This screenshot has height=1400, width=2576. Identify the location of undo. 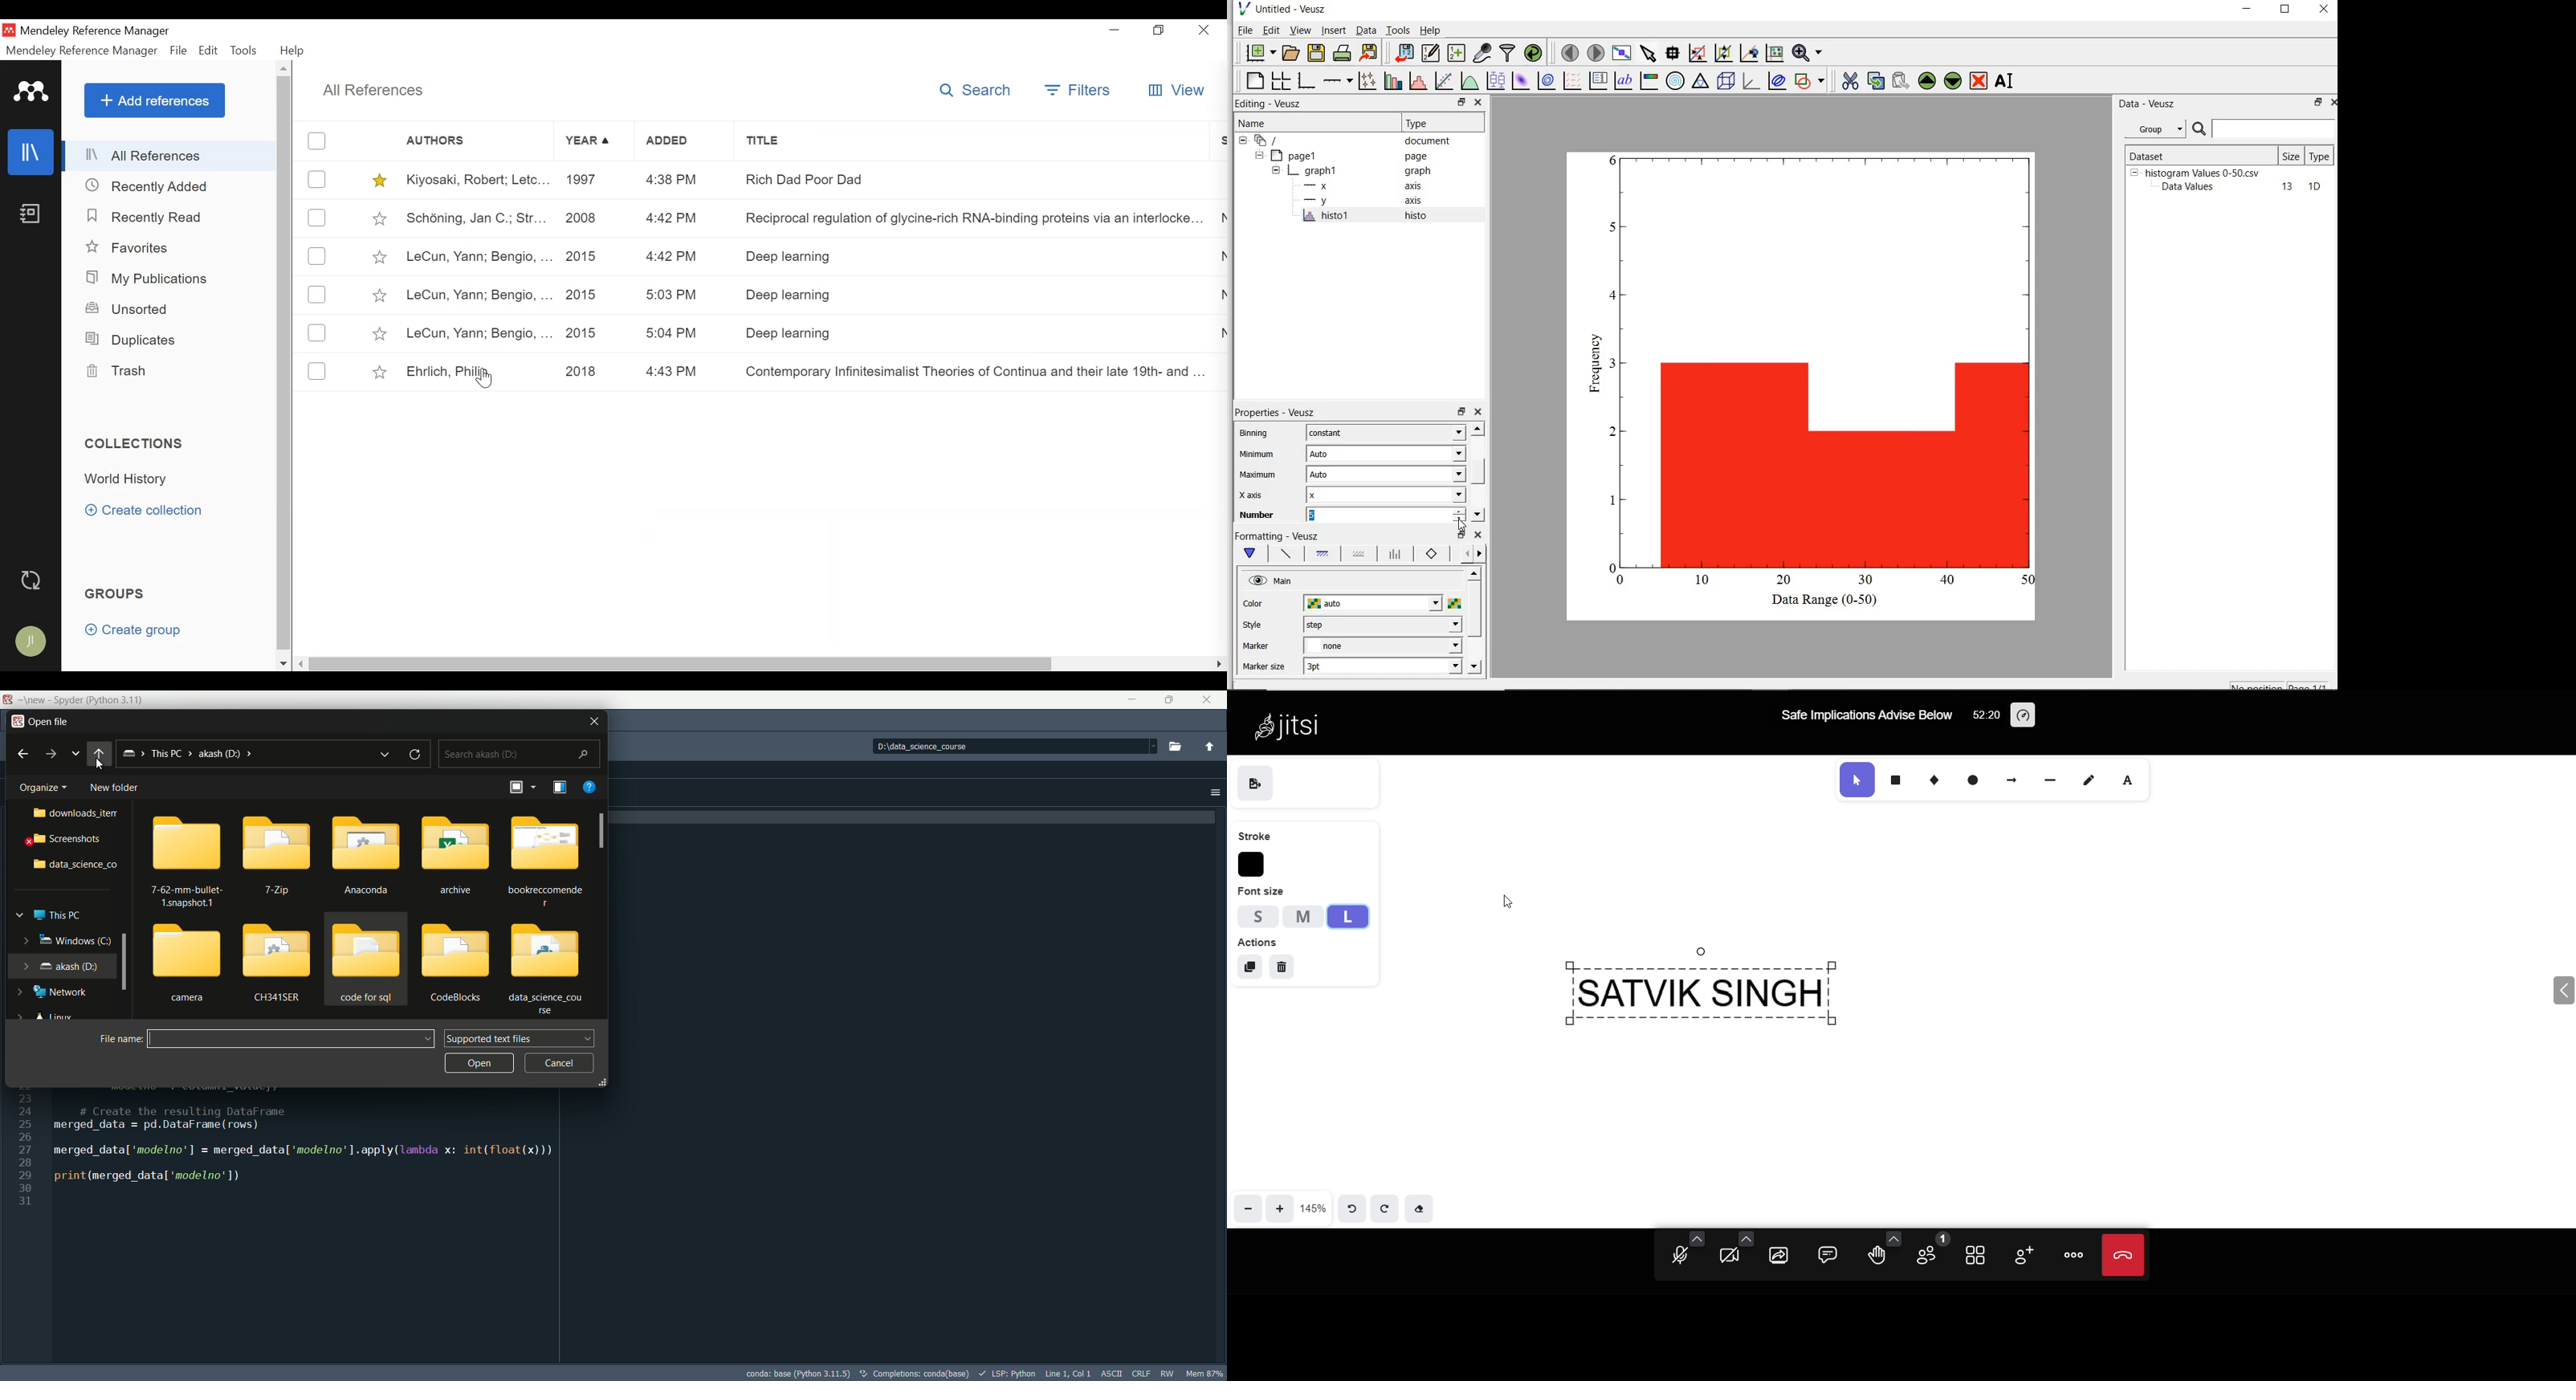
(1349, 1207).